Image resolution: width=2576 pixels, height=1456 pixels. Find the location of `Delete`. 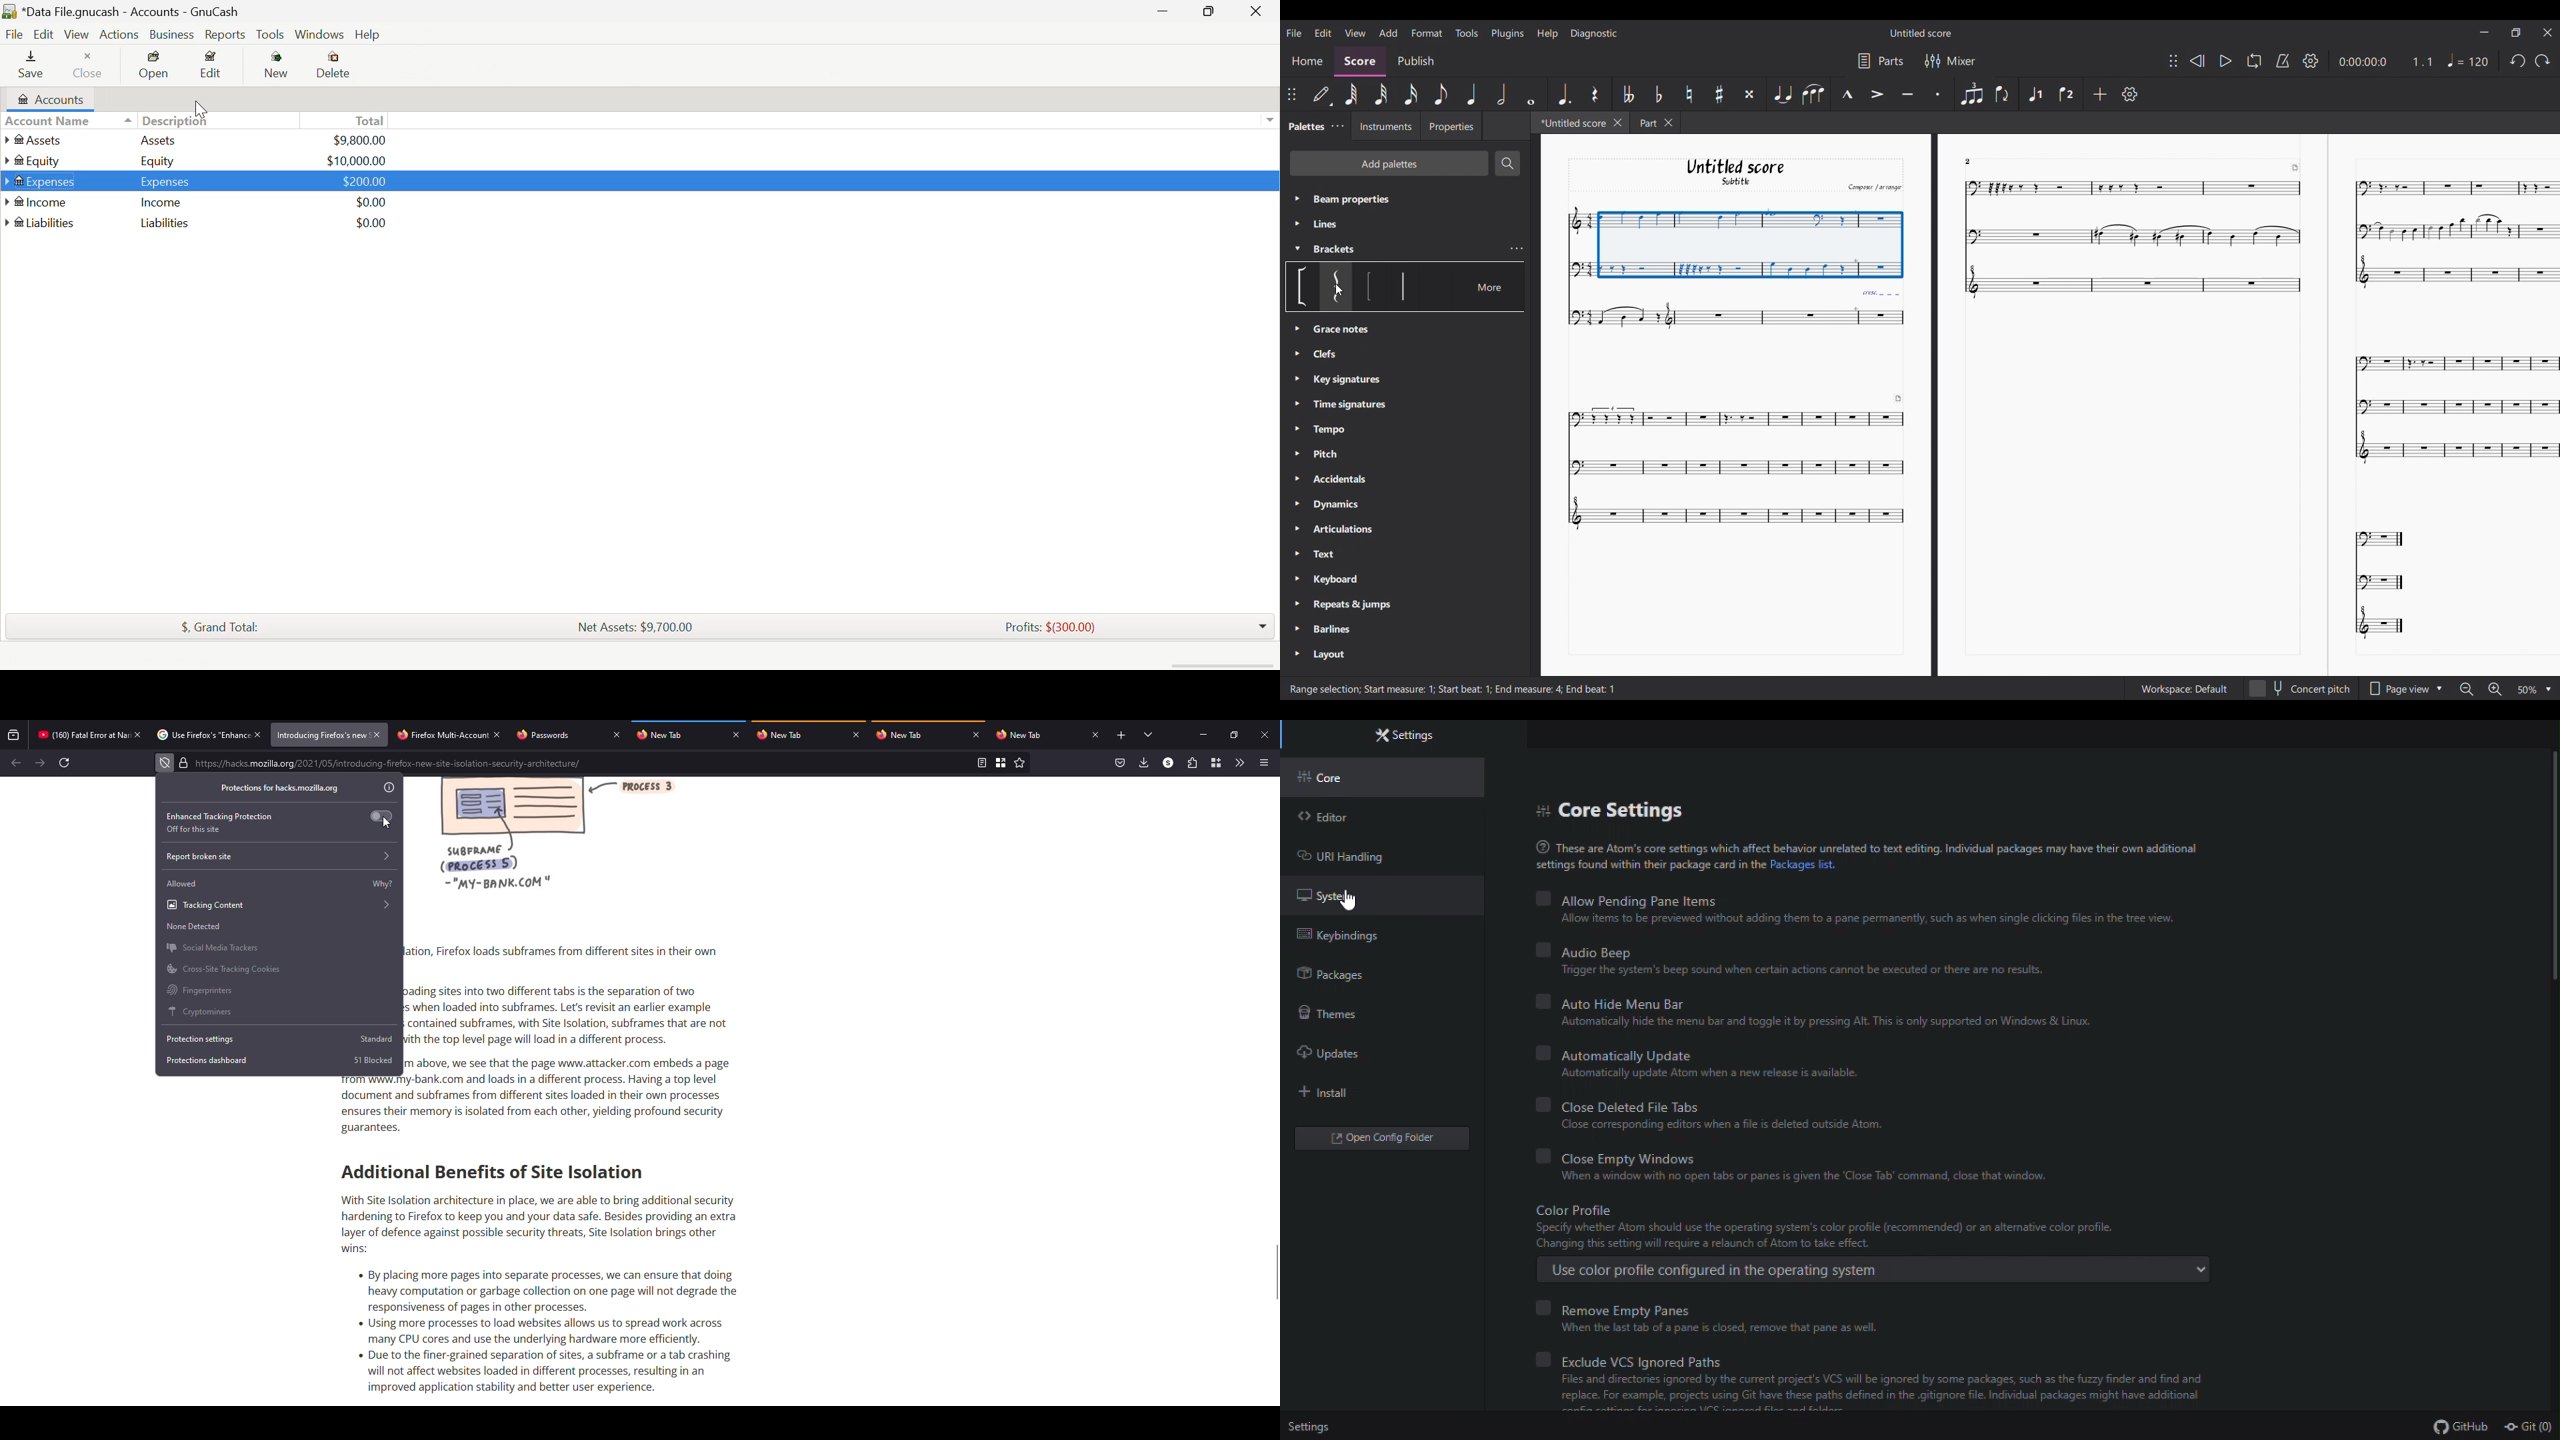

Delete is located at coordinates (337, 65).